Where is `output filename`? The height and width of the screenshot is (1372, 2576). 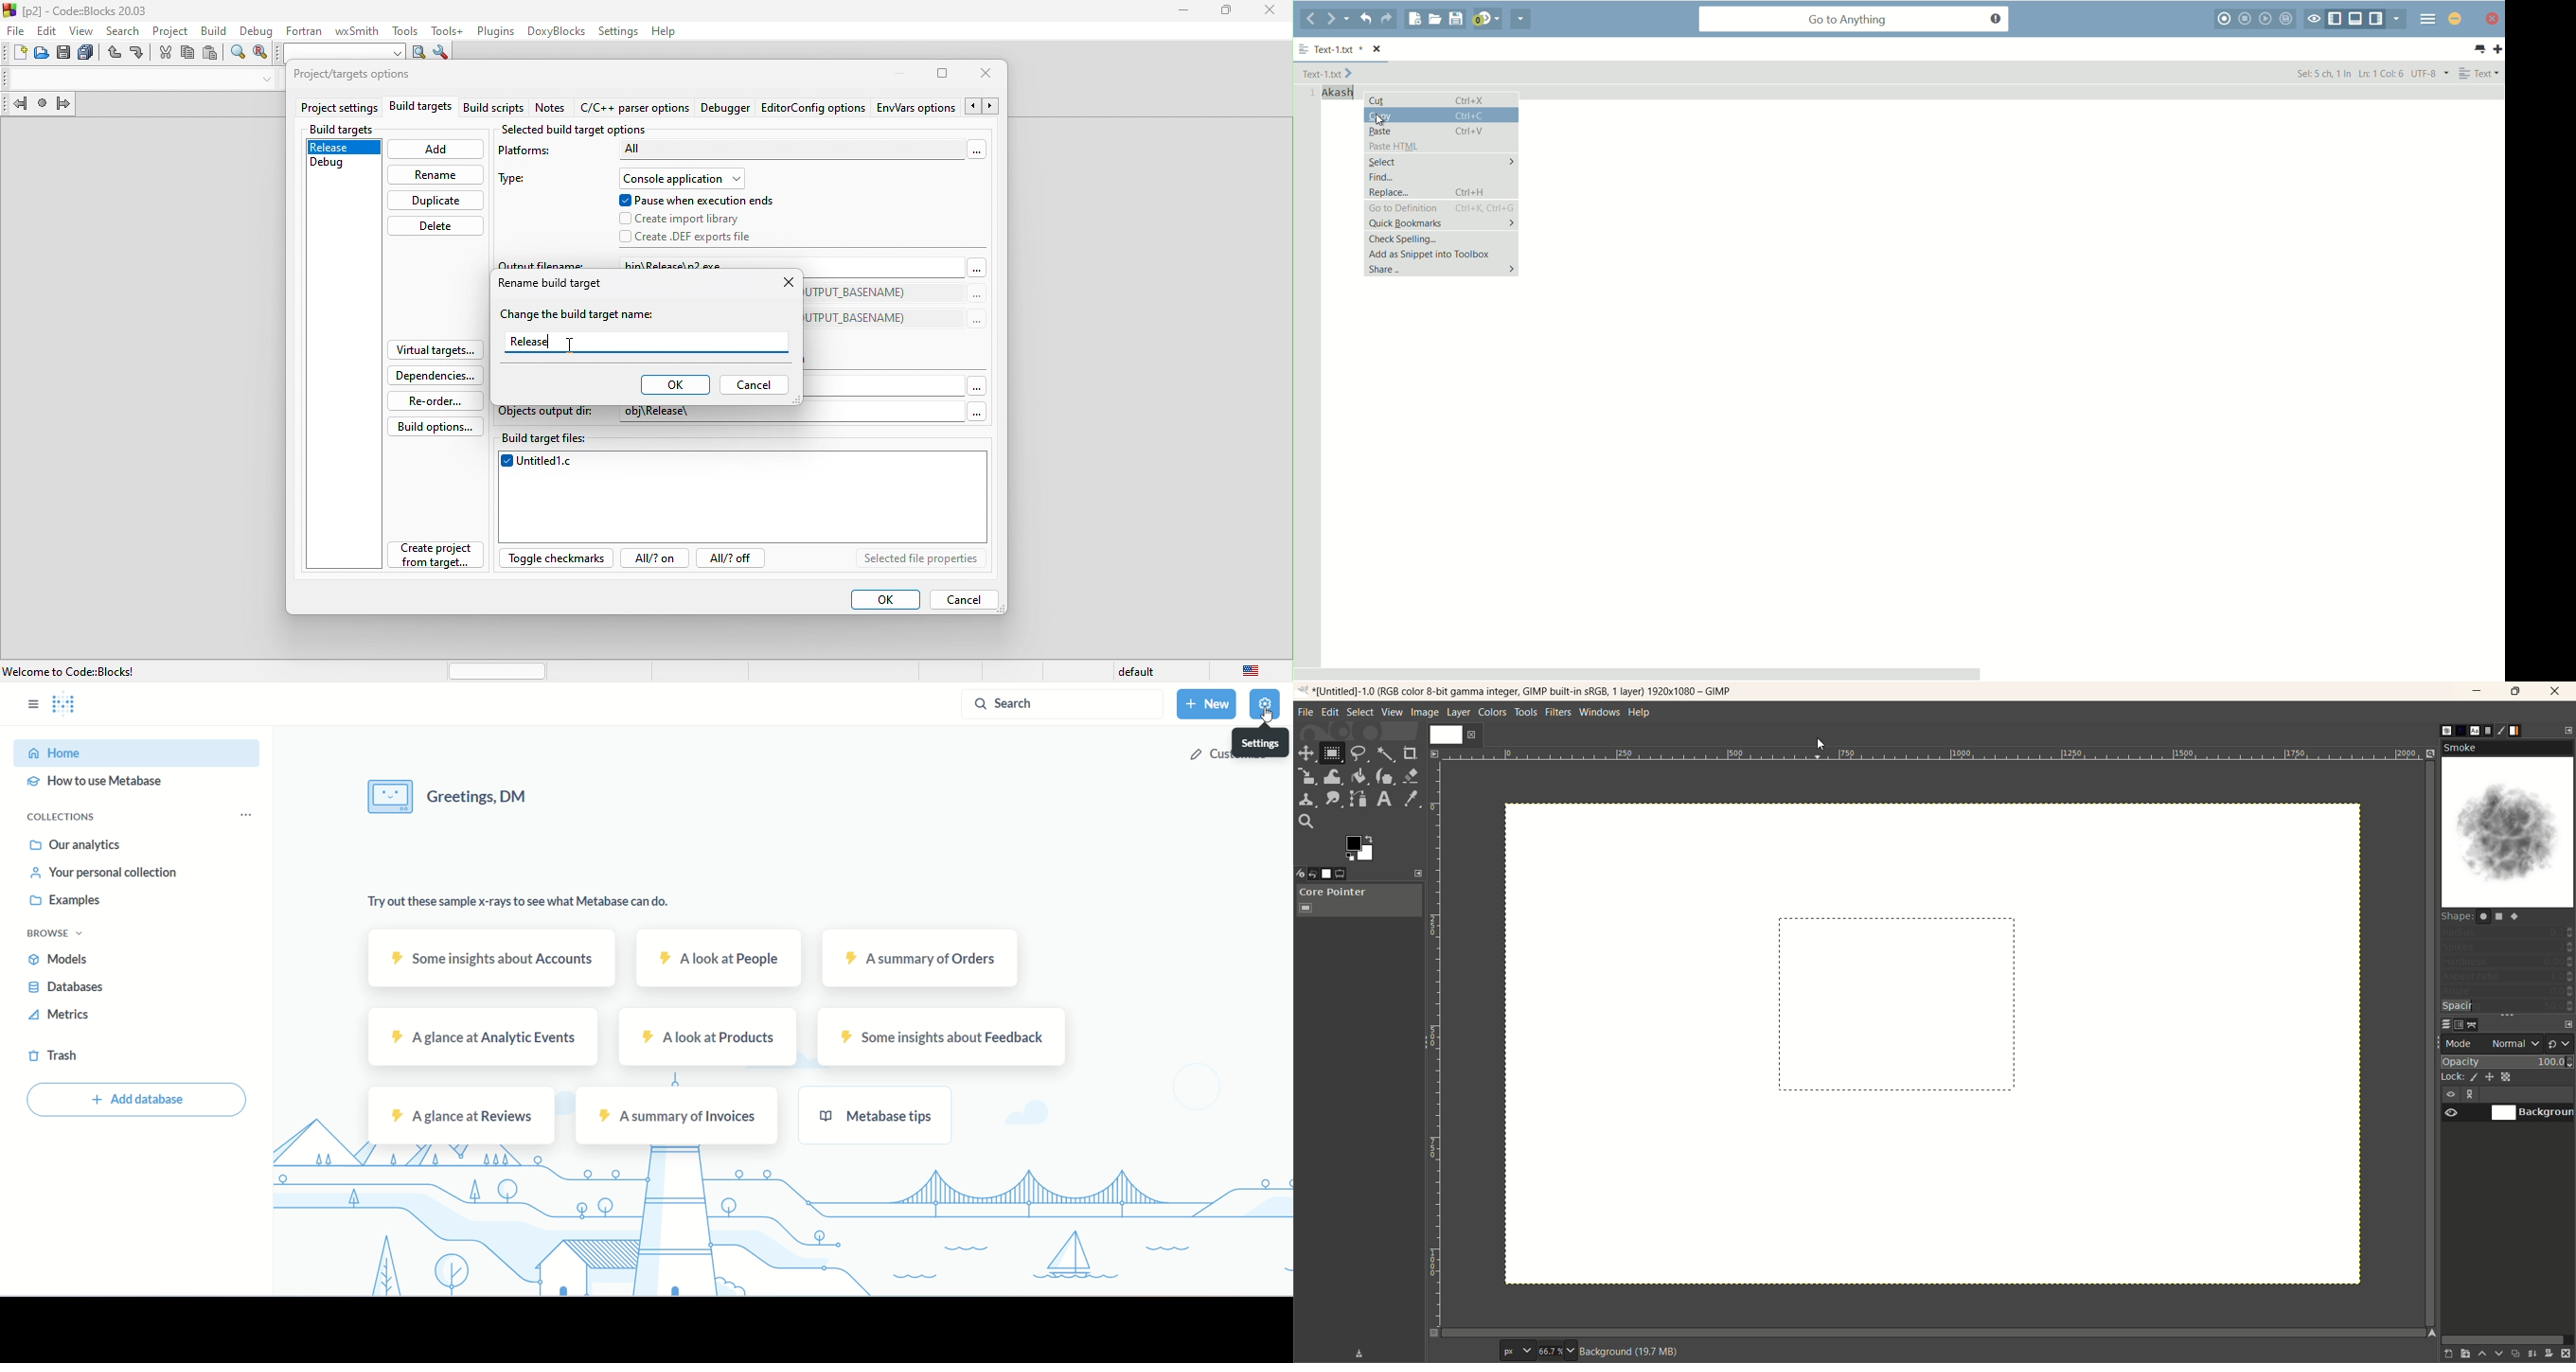
output filename is located at coordinates (542, 263).